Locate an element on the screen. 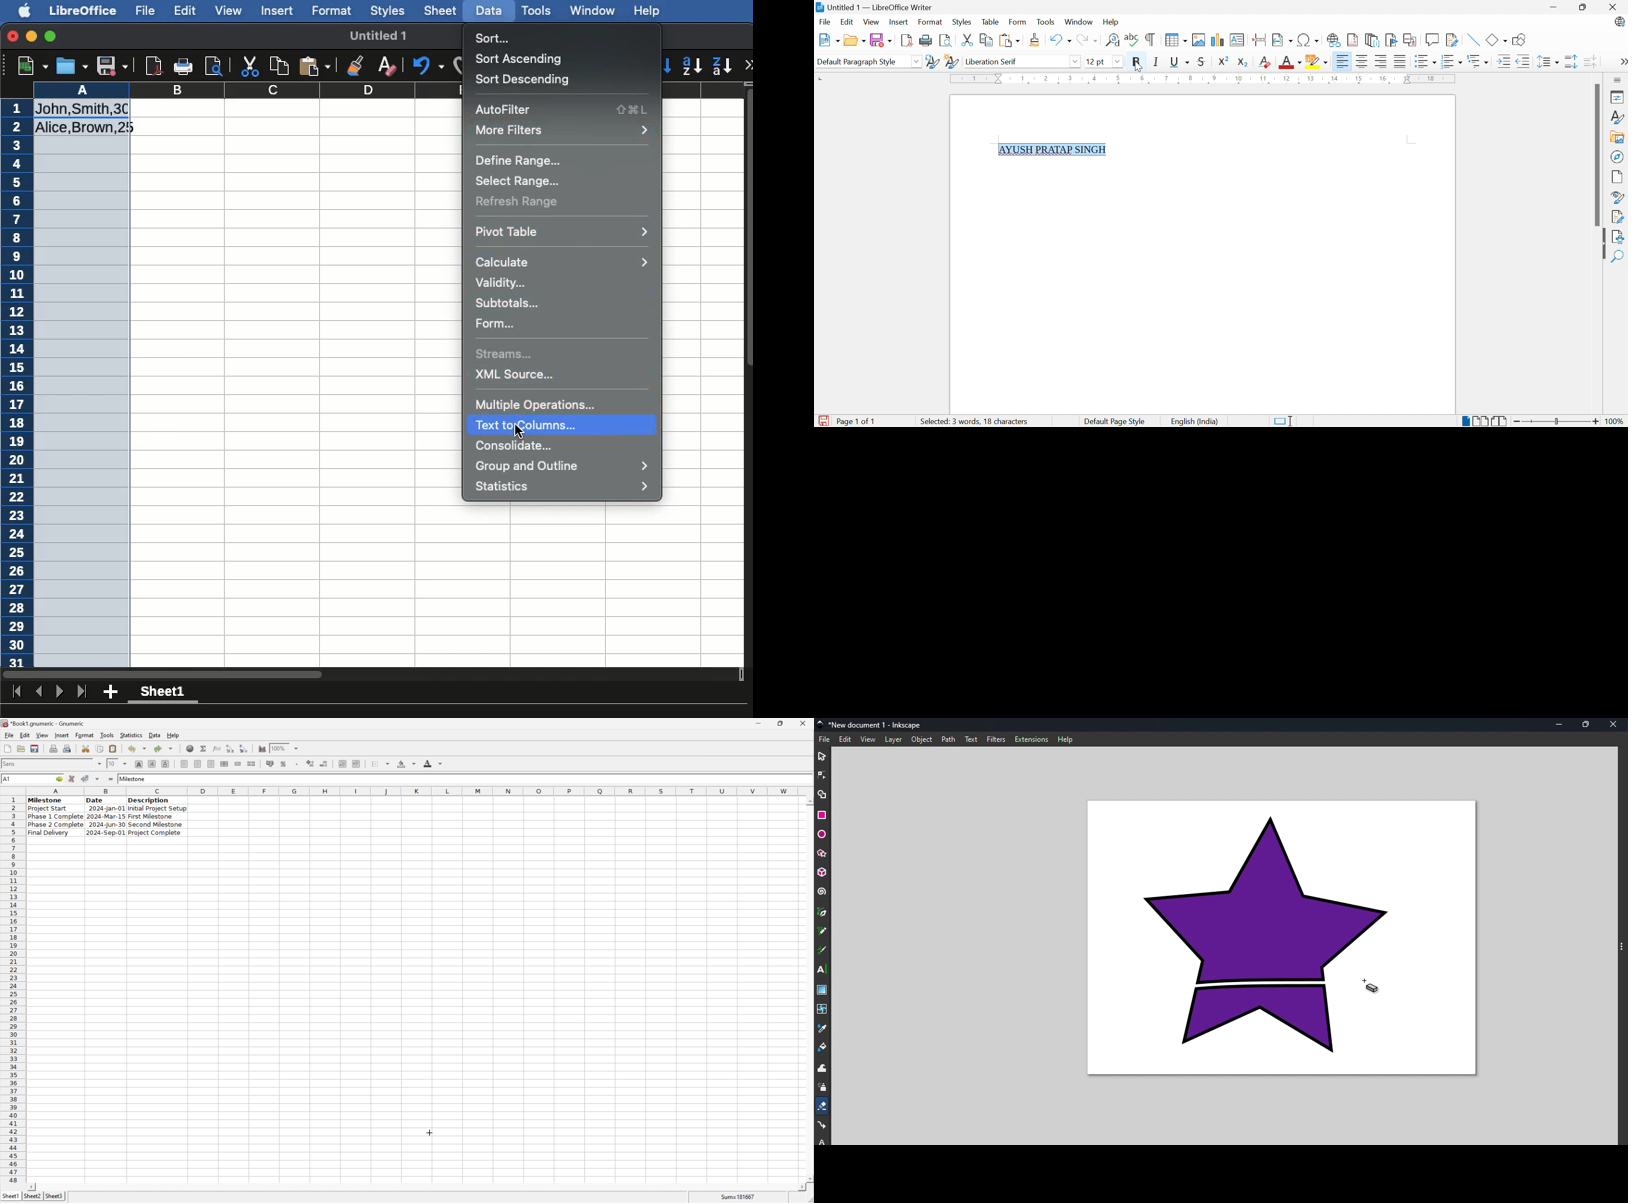 Image resolution: width=1652 pixels, height=1204 pixels. format selection as percentage is located at coordinates (284, 763).